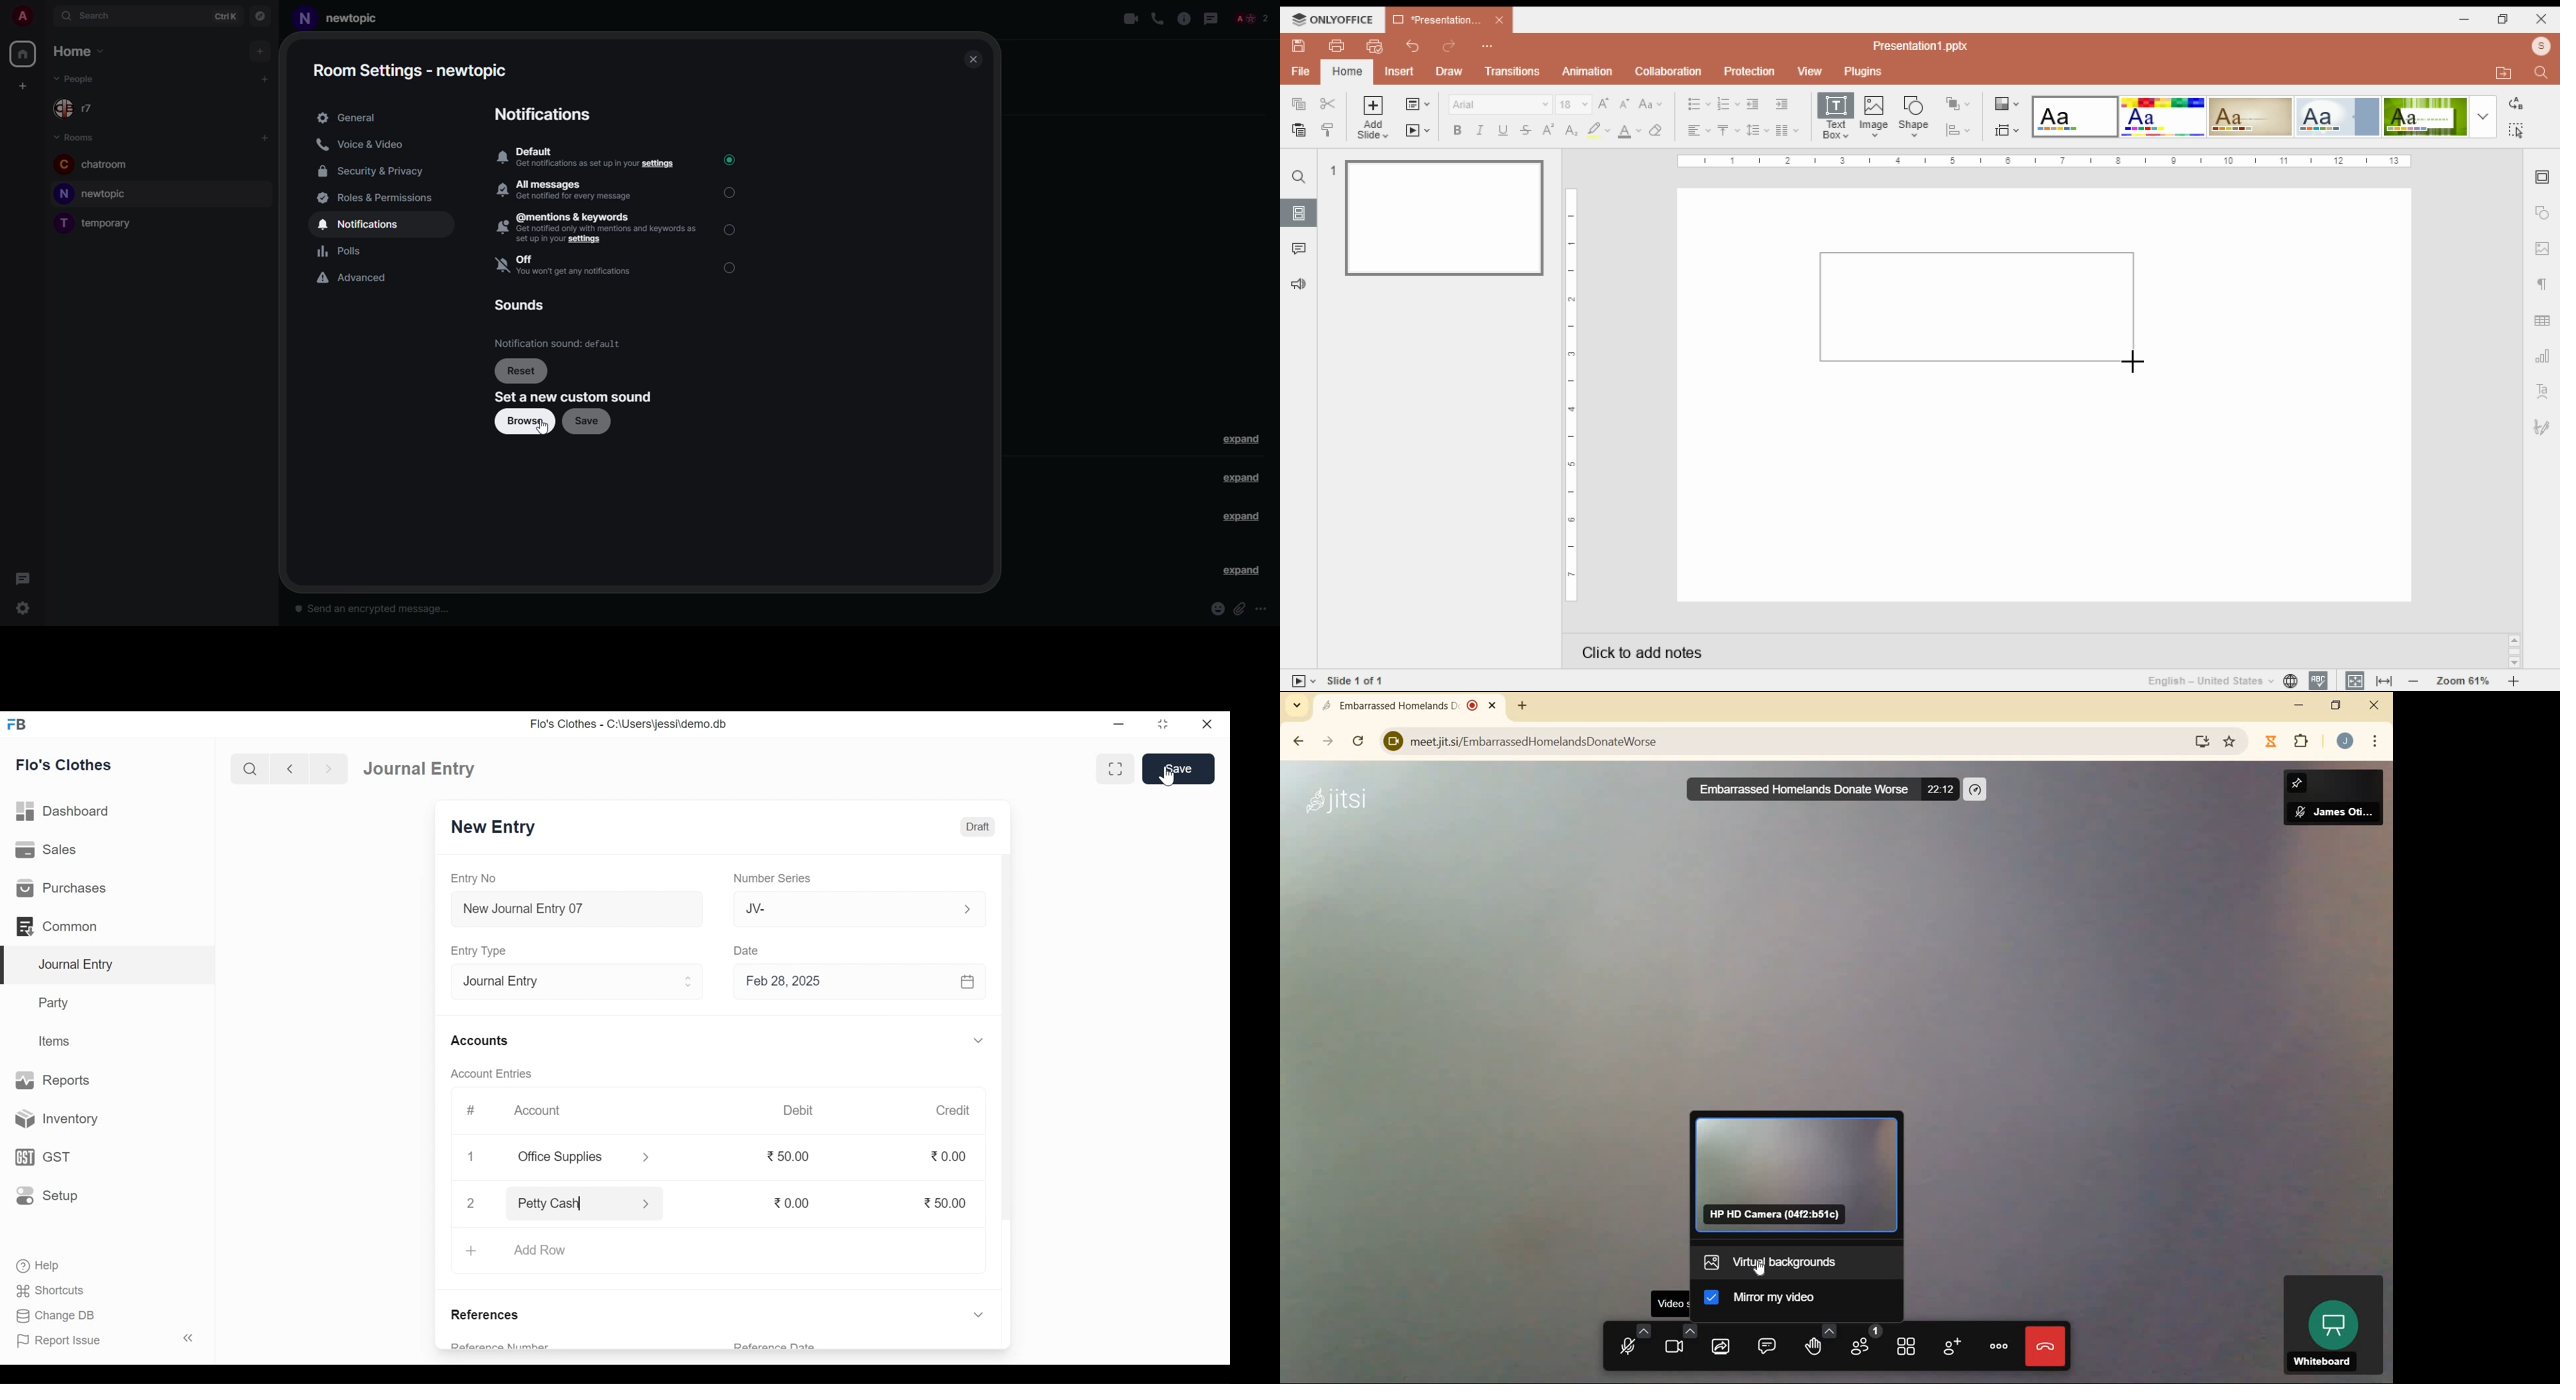 The width and height of the screenshot is (2576, 1400). I want to click on insert image, so click(1875, 118).